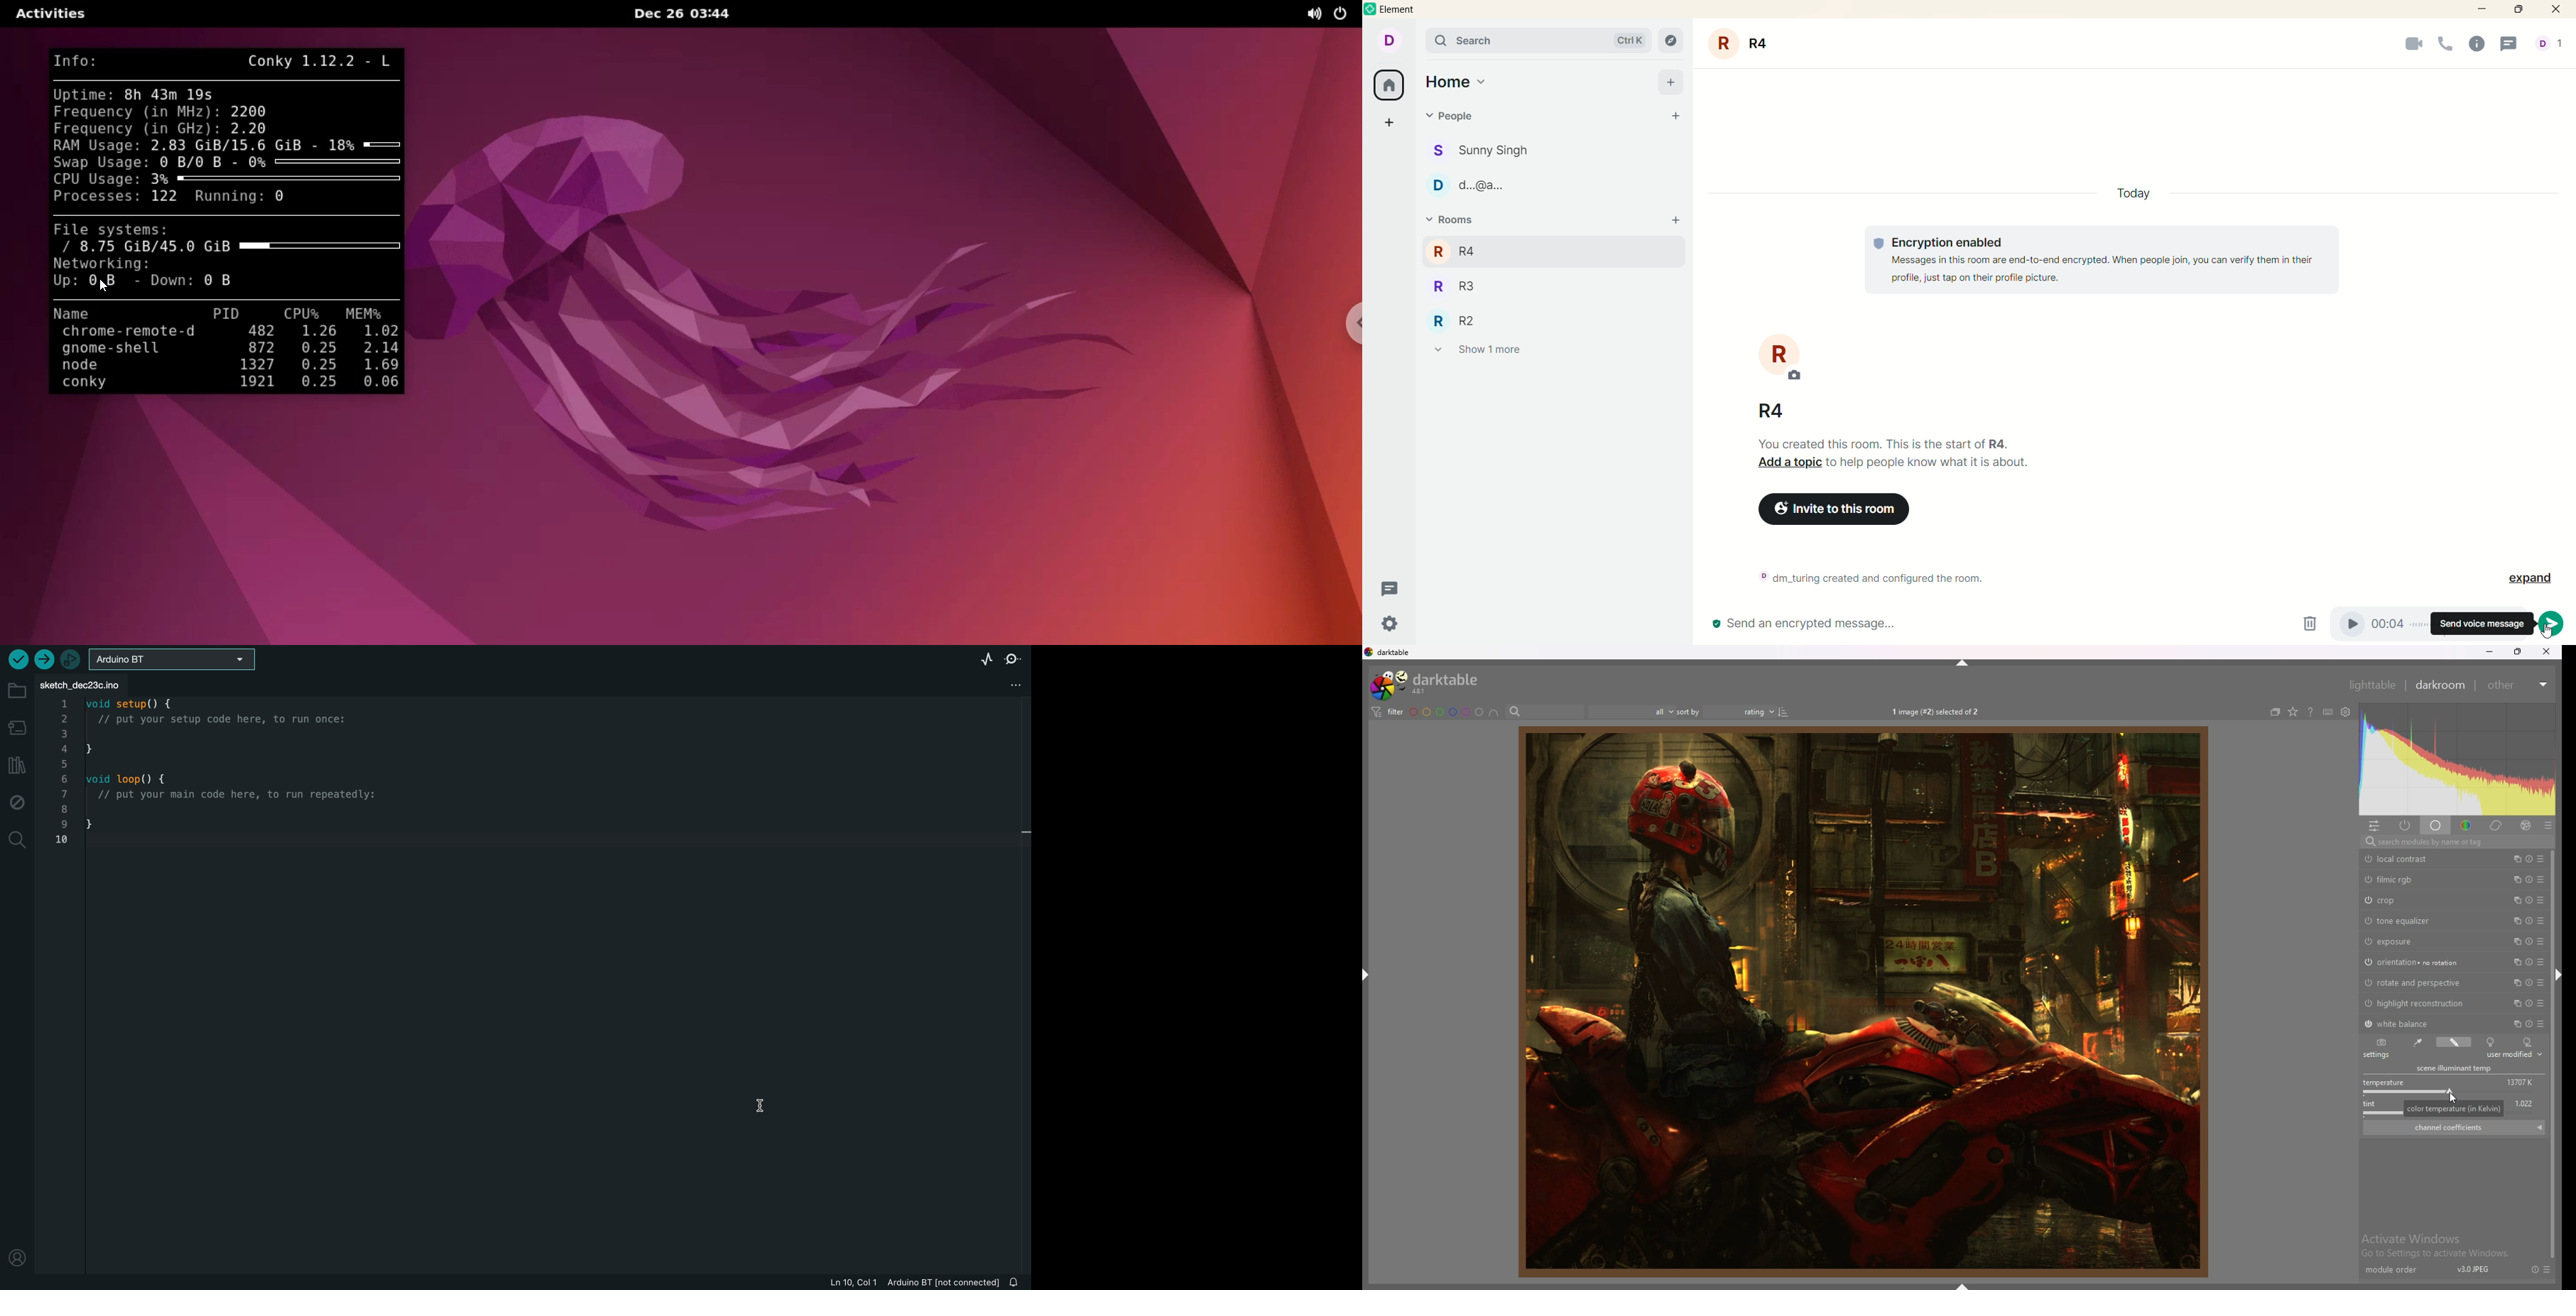 This screenshot has height=1316, width=2576. What do you see at coordinates (2103, 261) in the screenshot?
I see `text` at bounding box center [2103, 261].